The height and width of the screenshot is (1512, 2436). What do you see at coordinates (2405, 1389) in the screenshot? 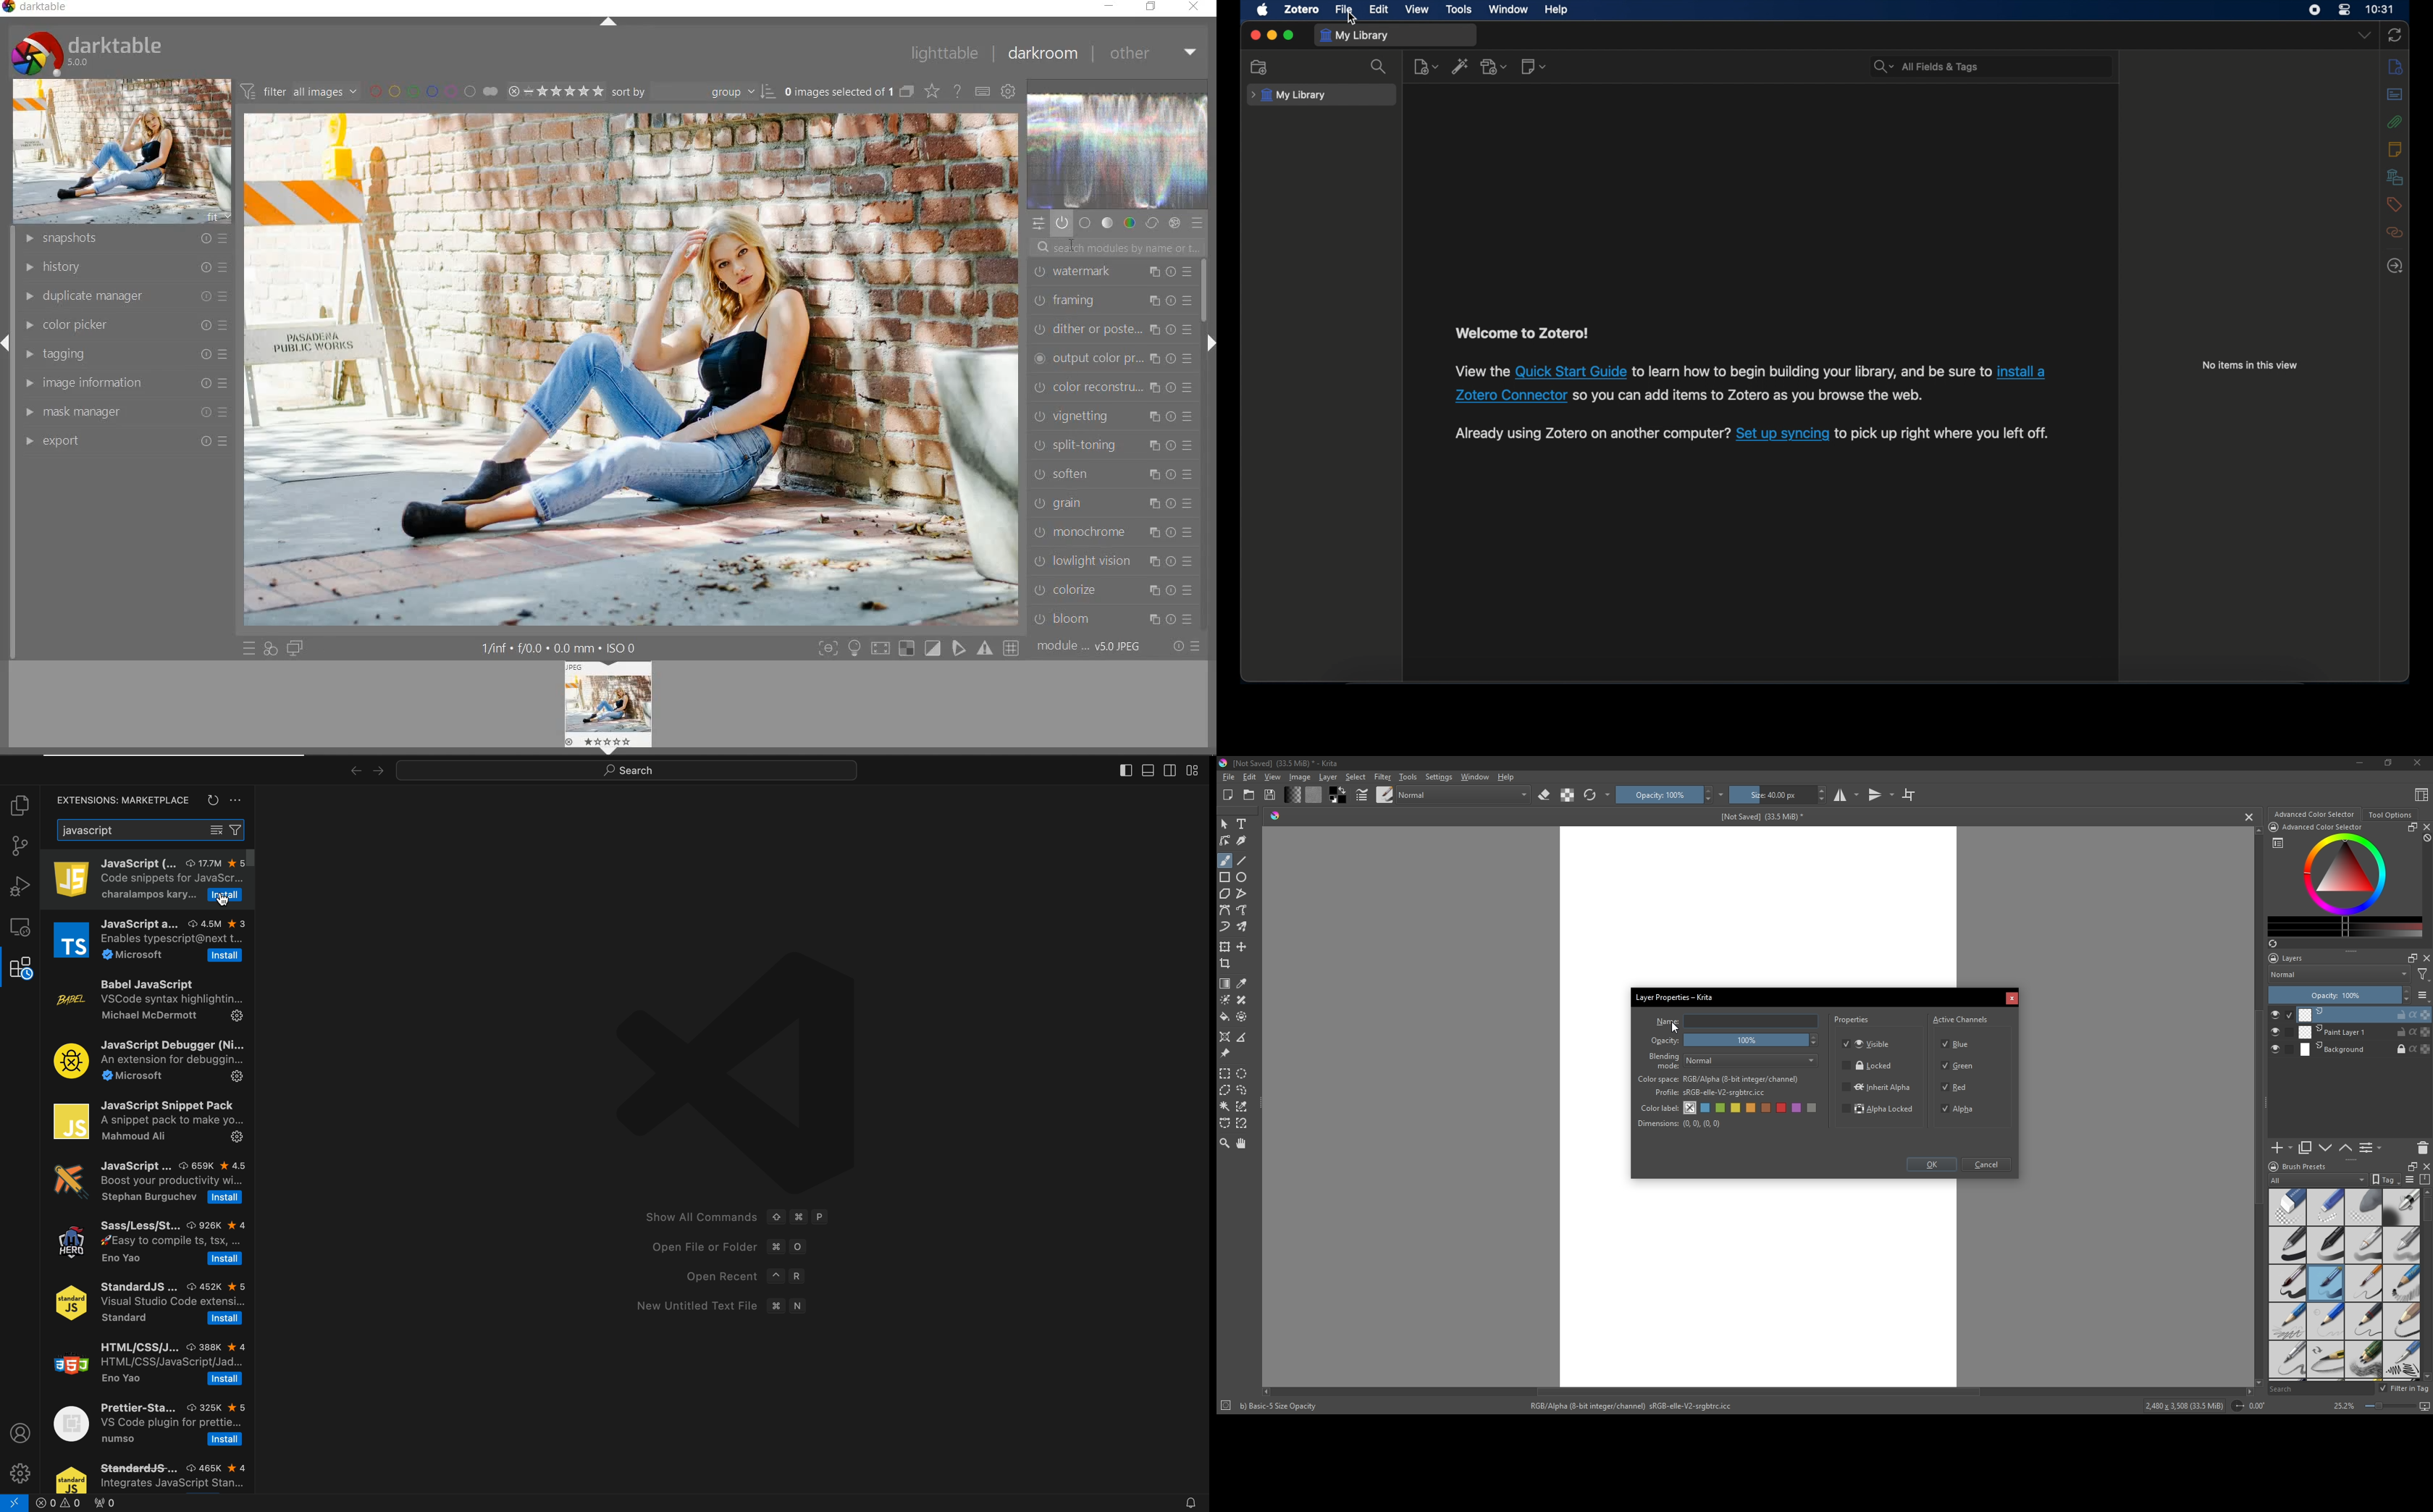
I see `Filter in tag` at bounding box center [2405, 1389].